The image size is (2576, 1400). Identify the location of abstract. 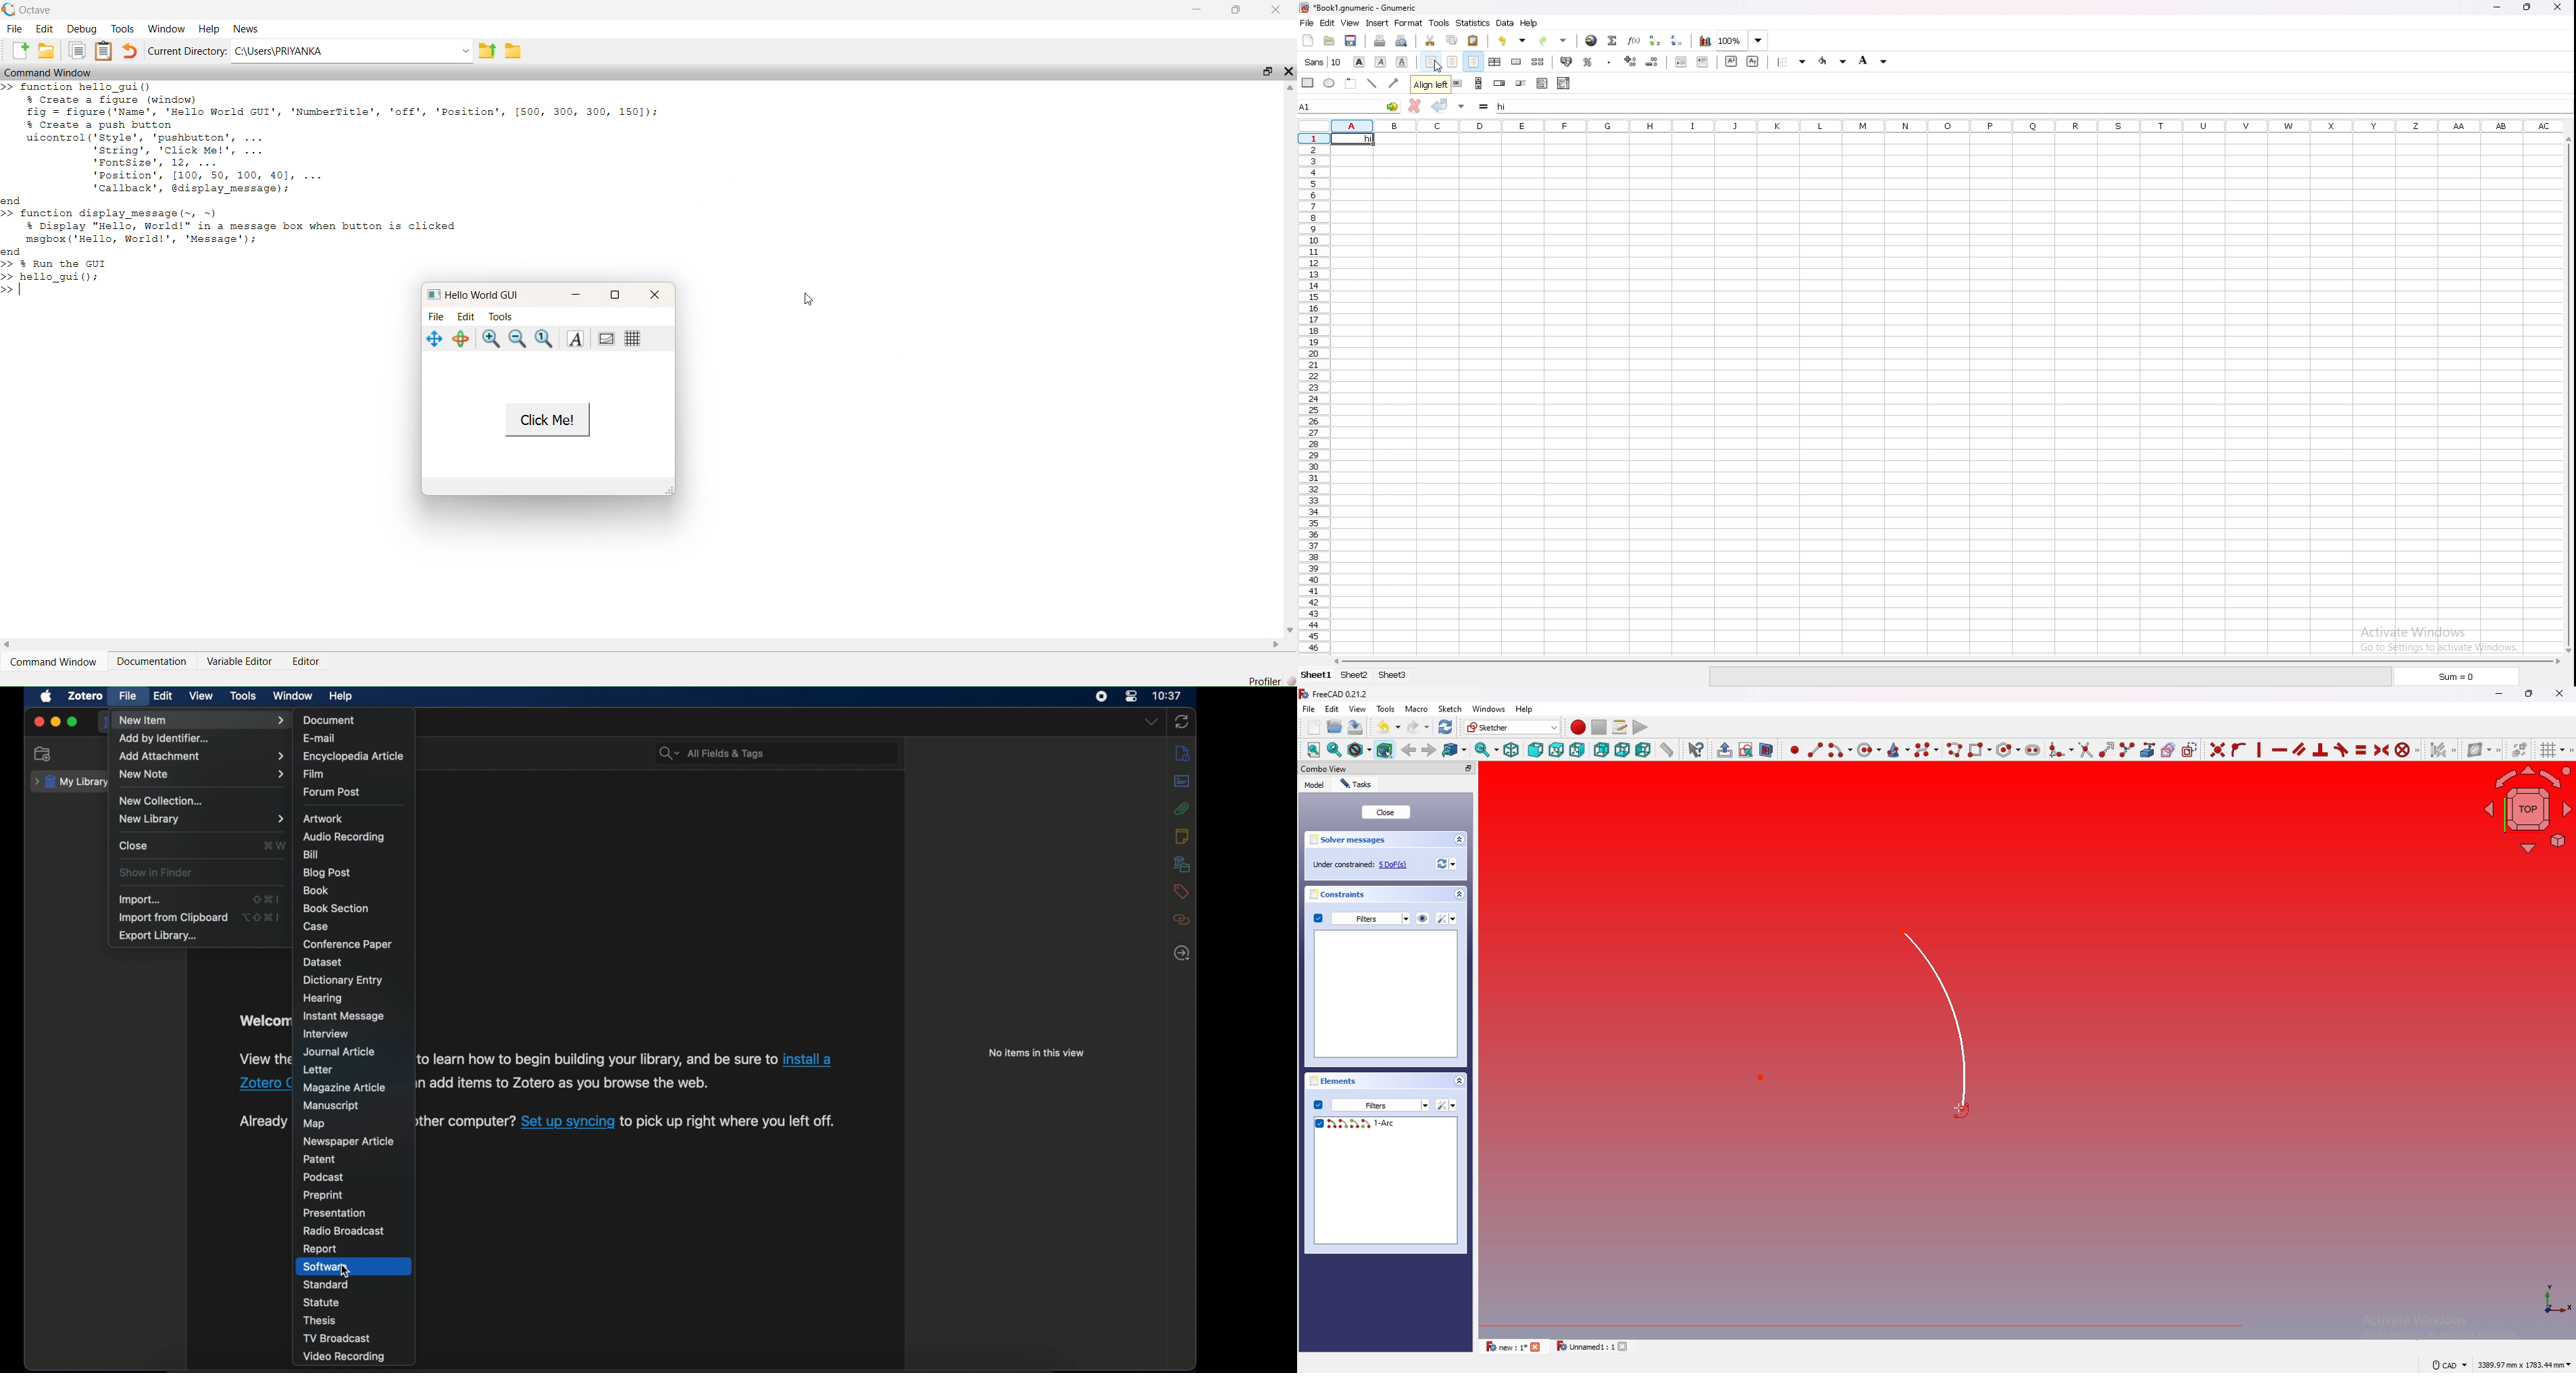
(1181, 782).